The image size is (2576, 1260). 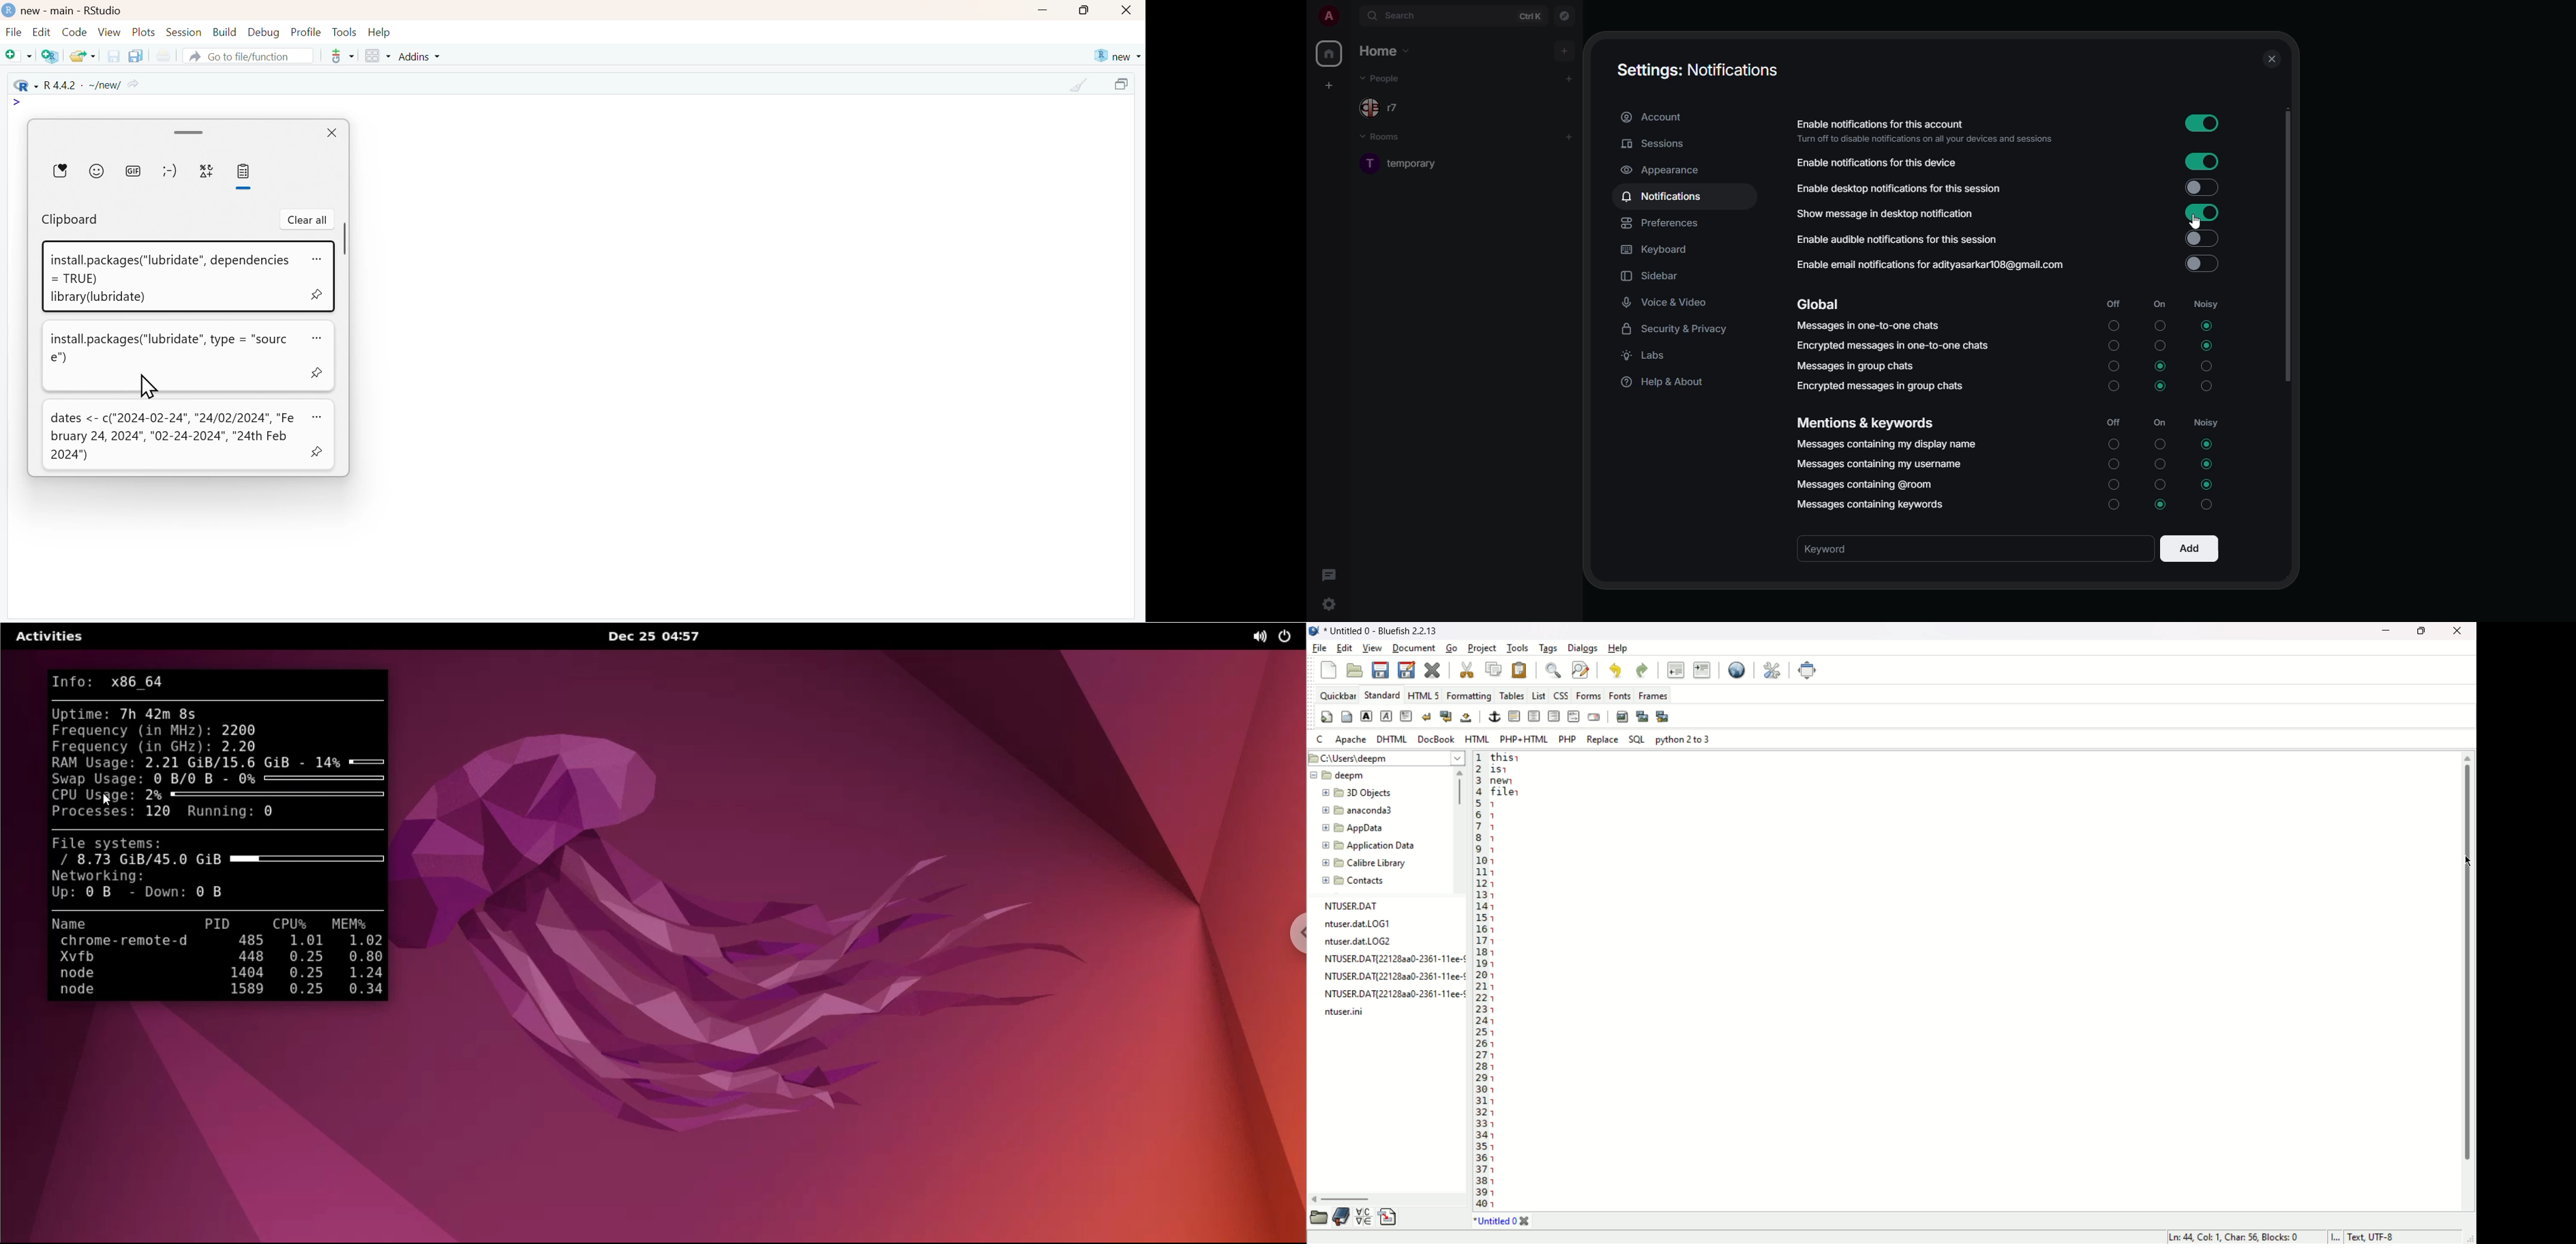 I want to click on add, so click(x=1564, y=50).